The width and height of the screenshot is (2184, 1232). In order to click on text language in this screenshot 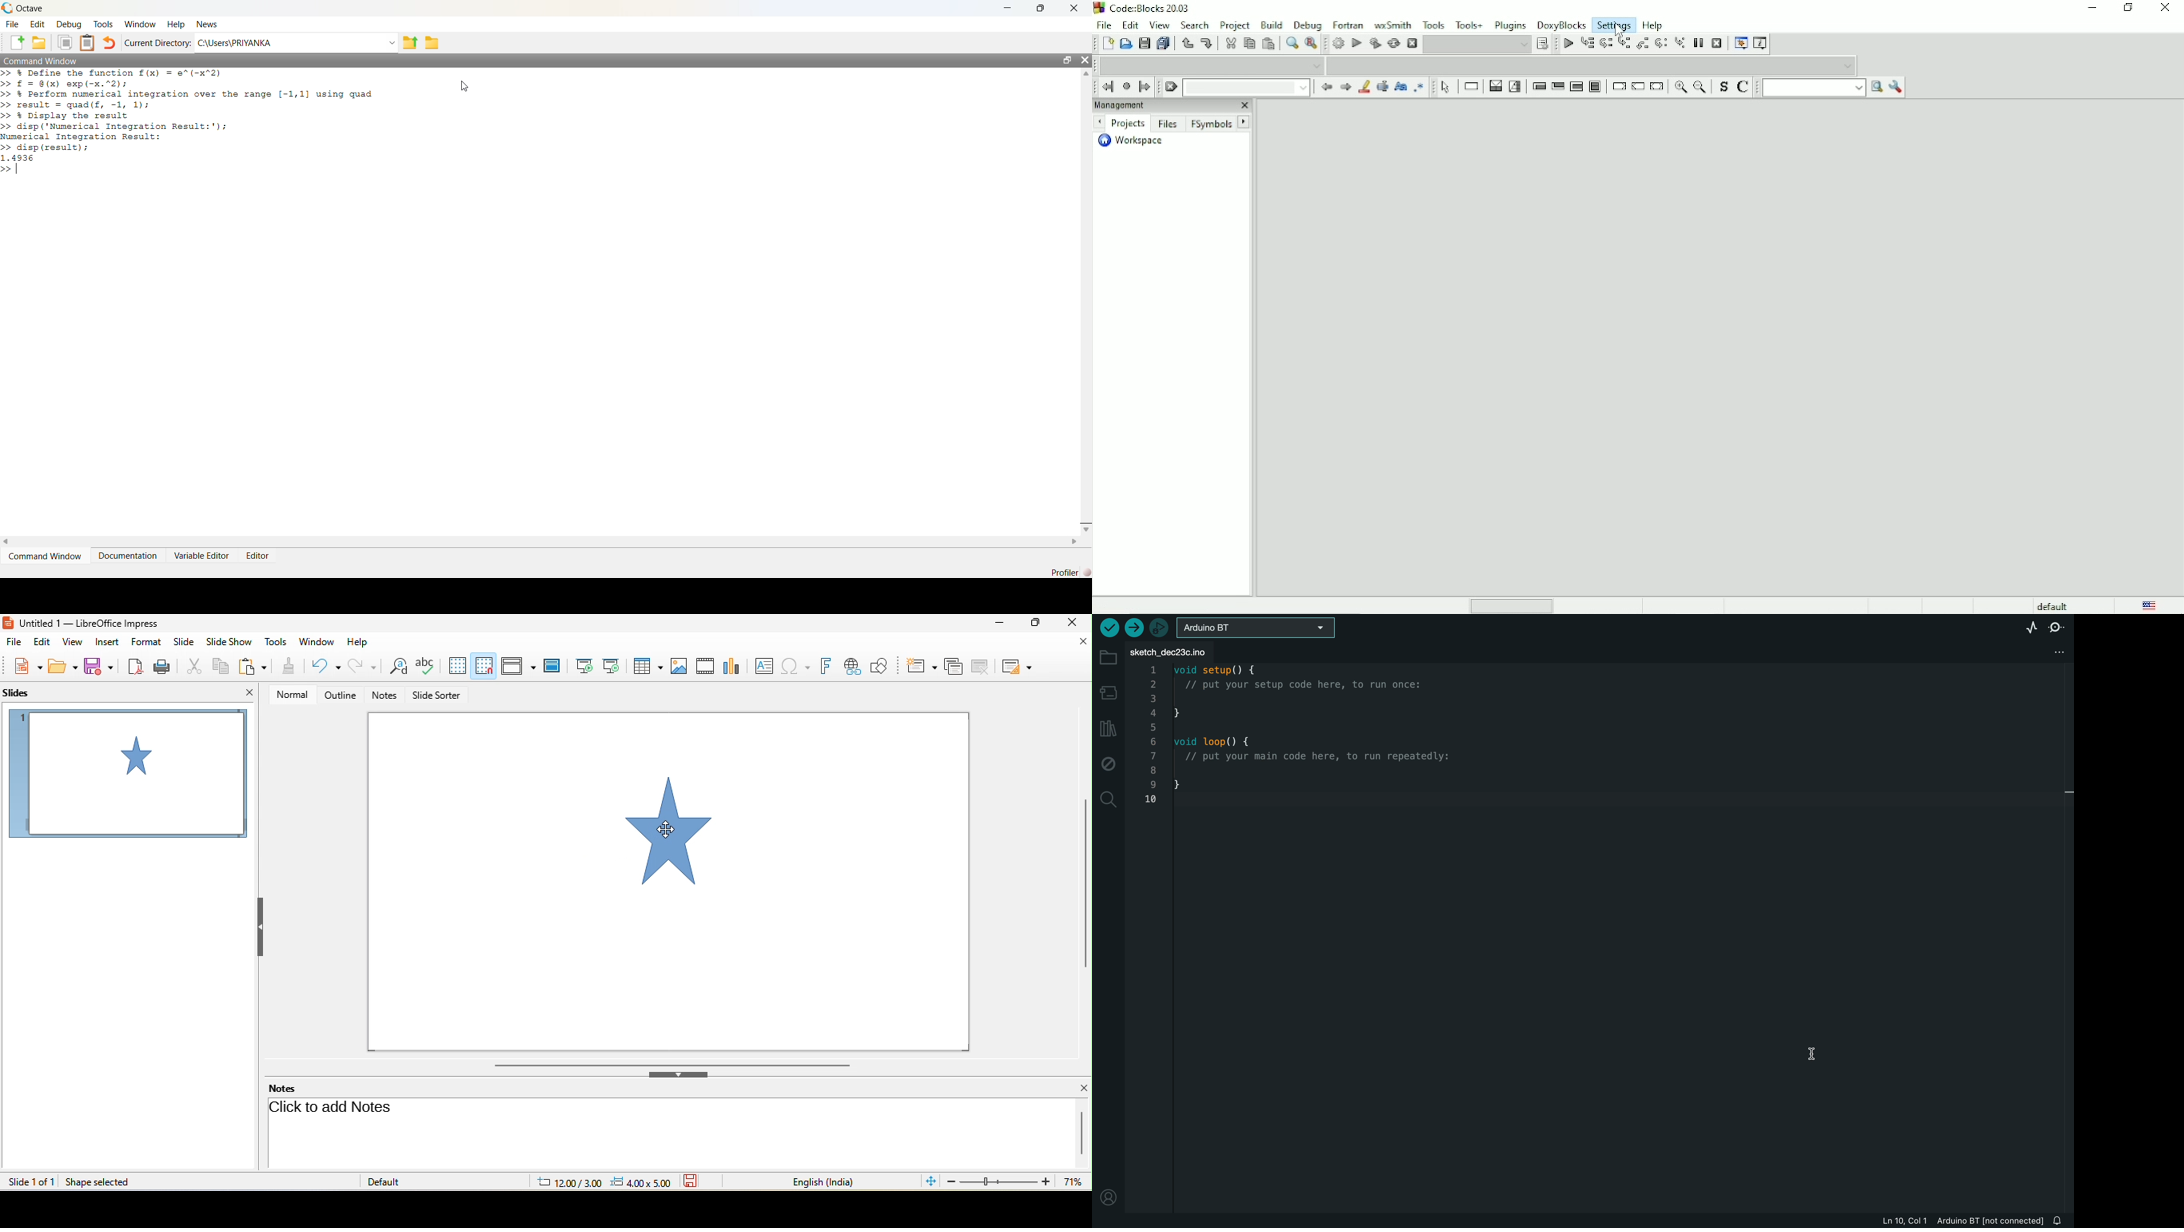, I will do `click(812, 1182)`.